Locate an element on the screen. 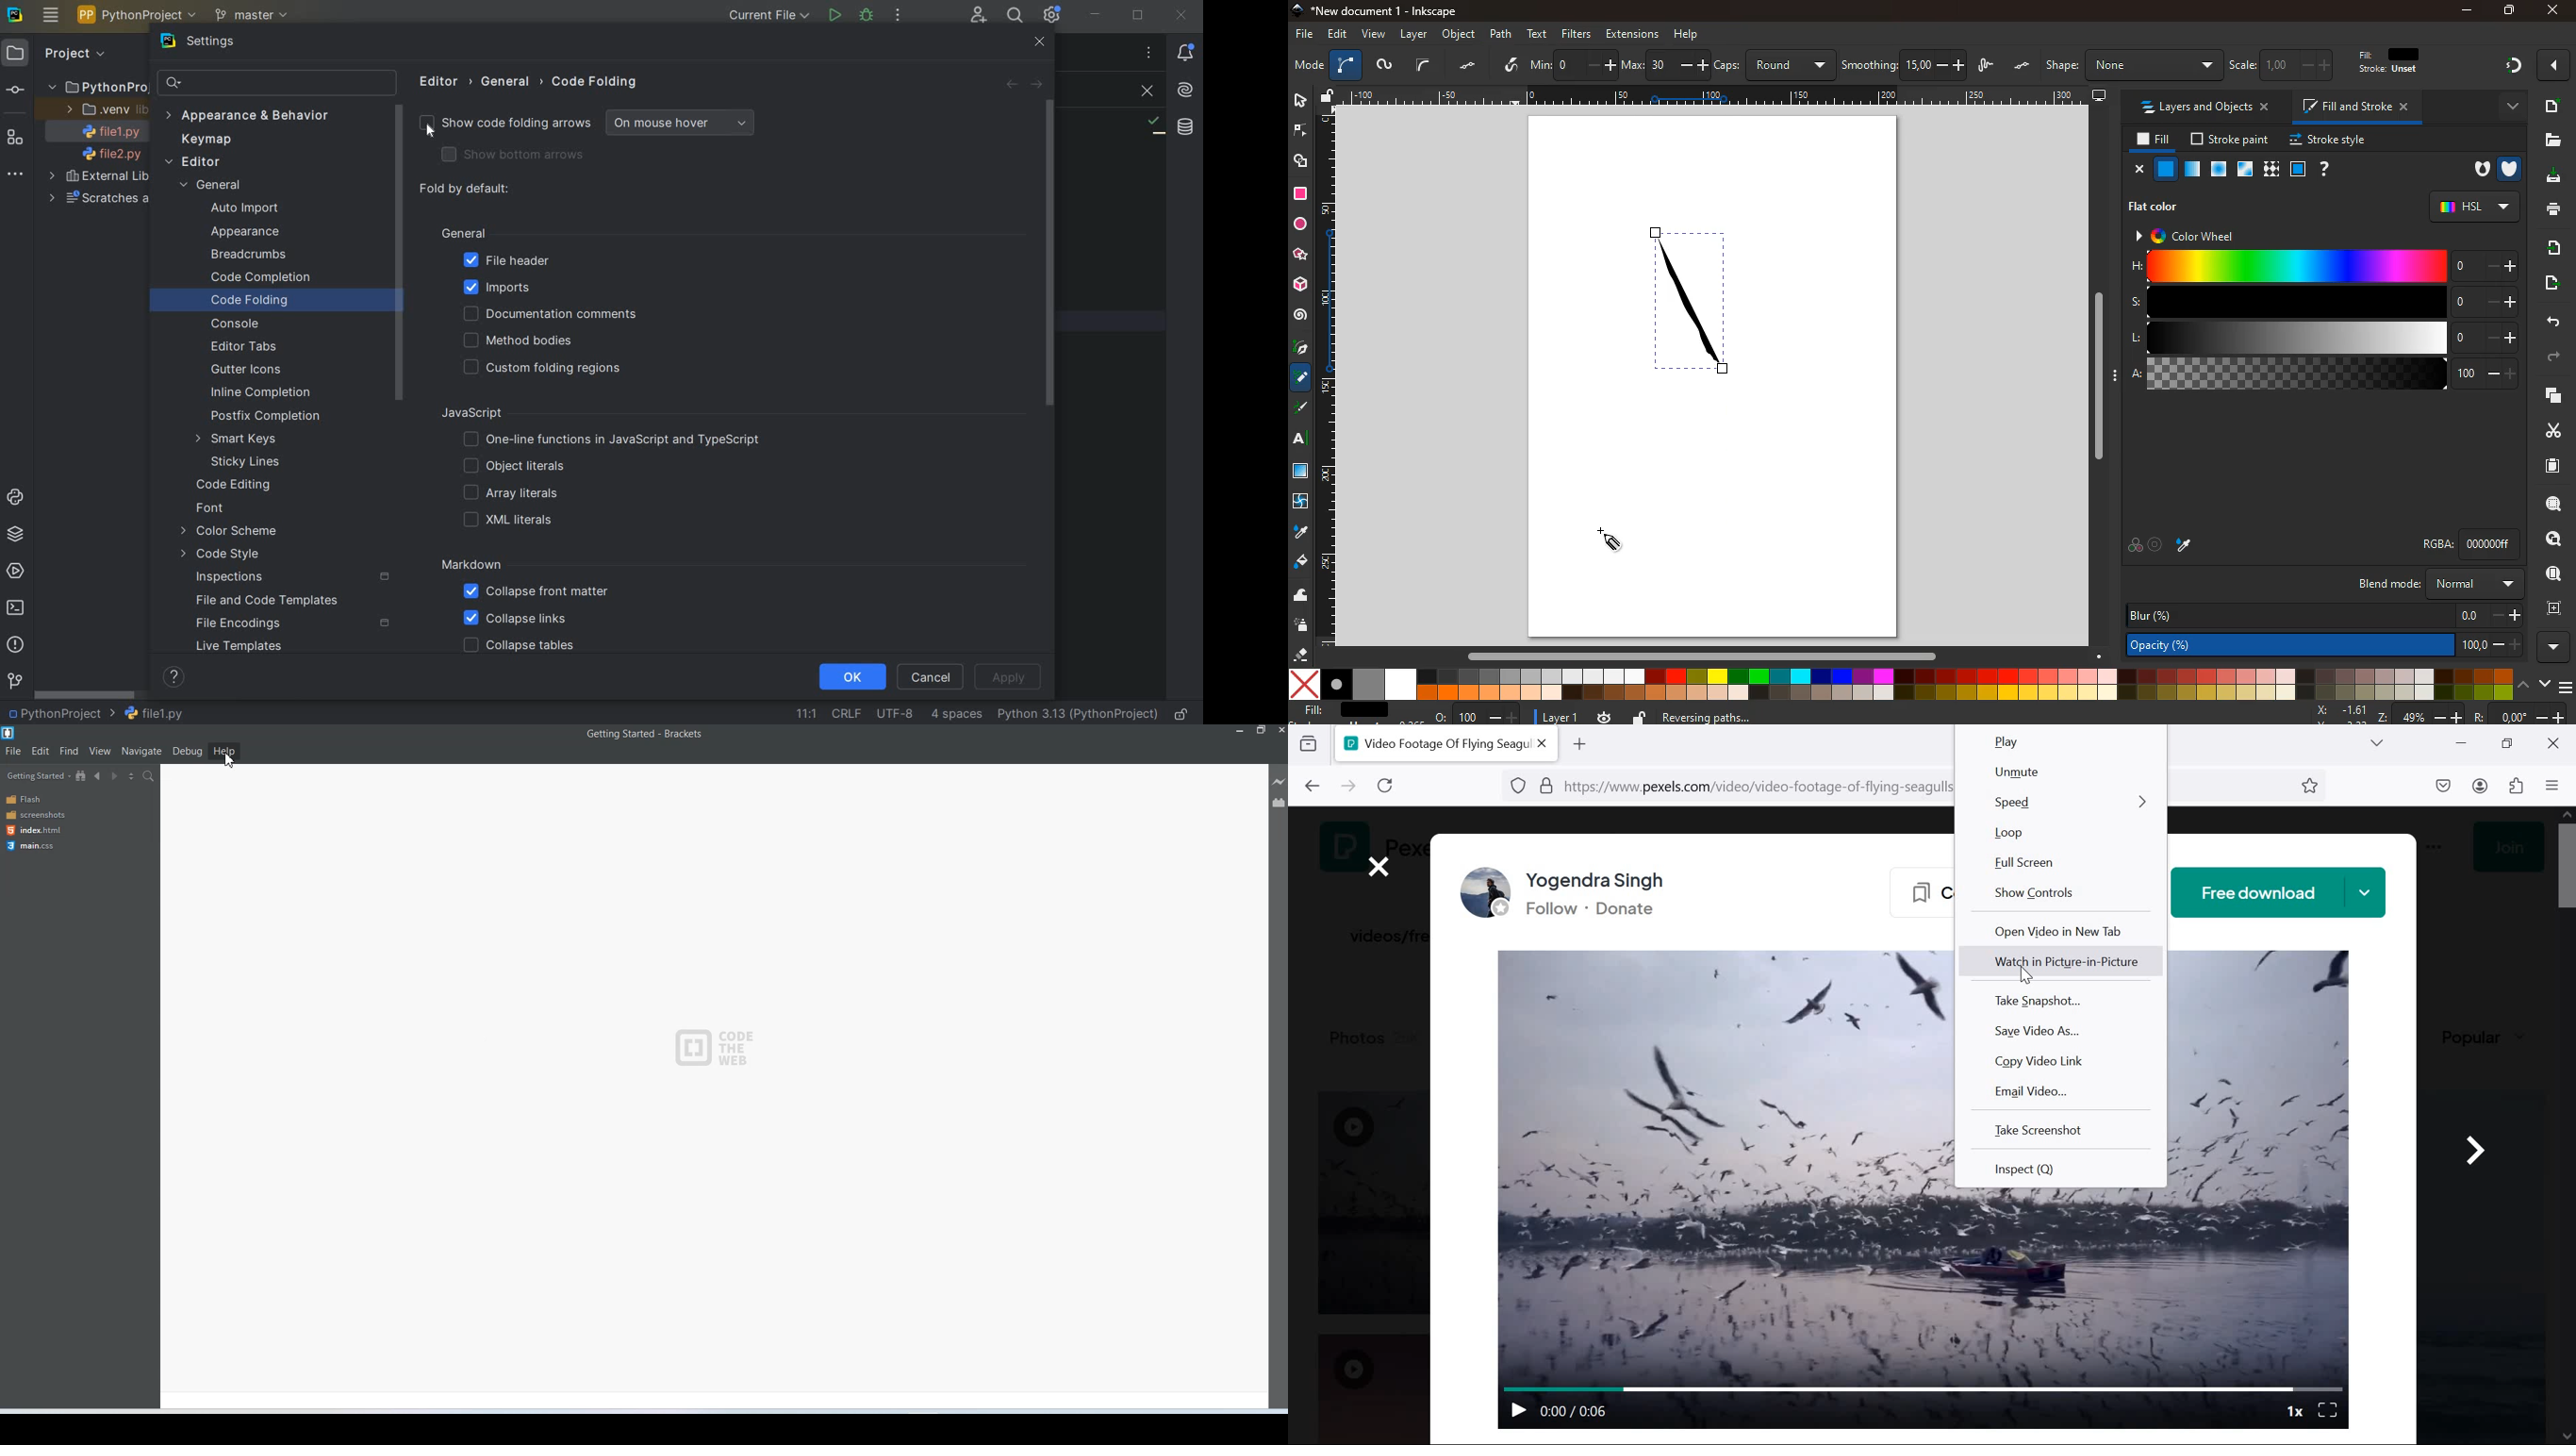 The height and width of the screenshot is (1456, 2576). Follow is located at coordinates (1549, 911).